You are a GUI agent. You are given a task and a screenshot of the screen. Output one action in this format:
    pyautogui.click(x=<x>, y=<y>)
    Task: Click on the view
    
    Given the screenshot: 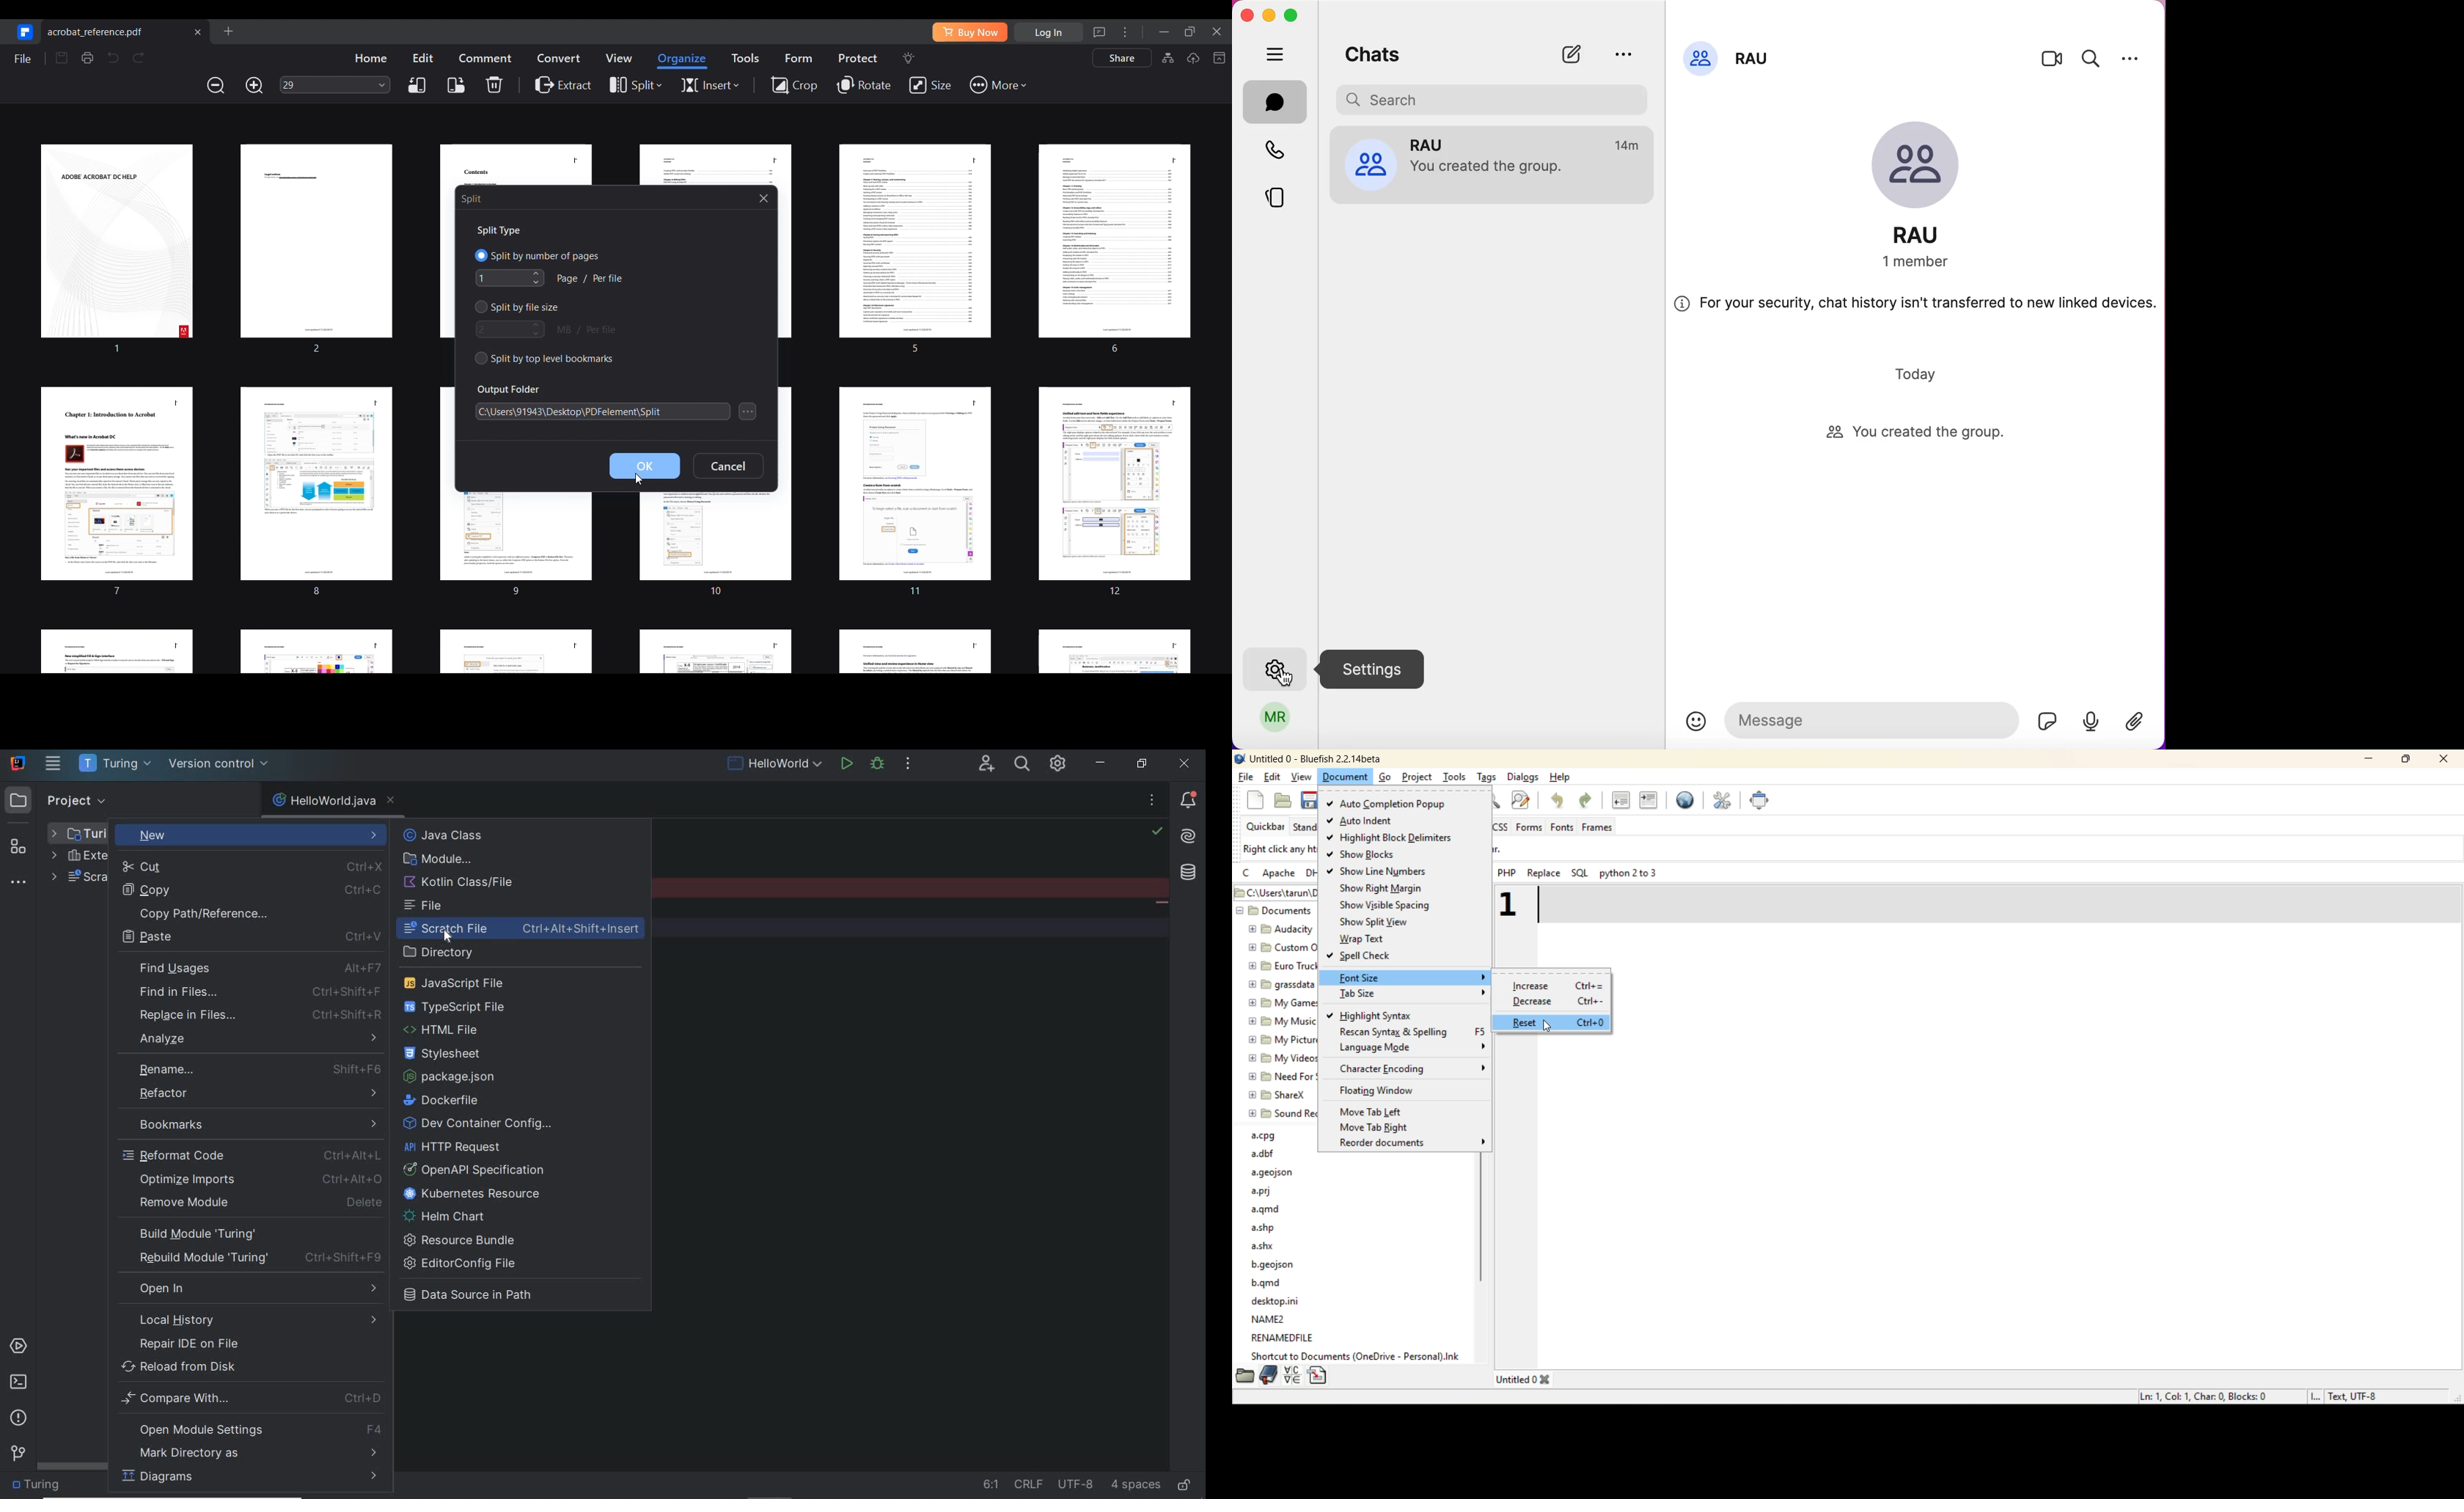 What is the action you would take?
    pyautogui.click(x=1301, y=777)
    